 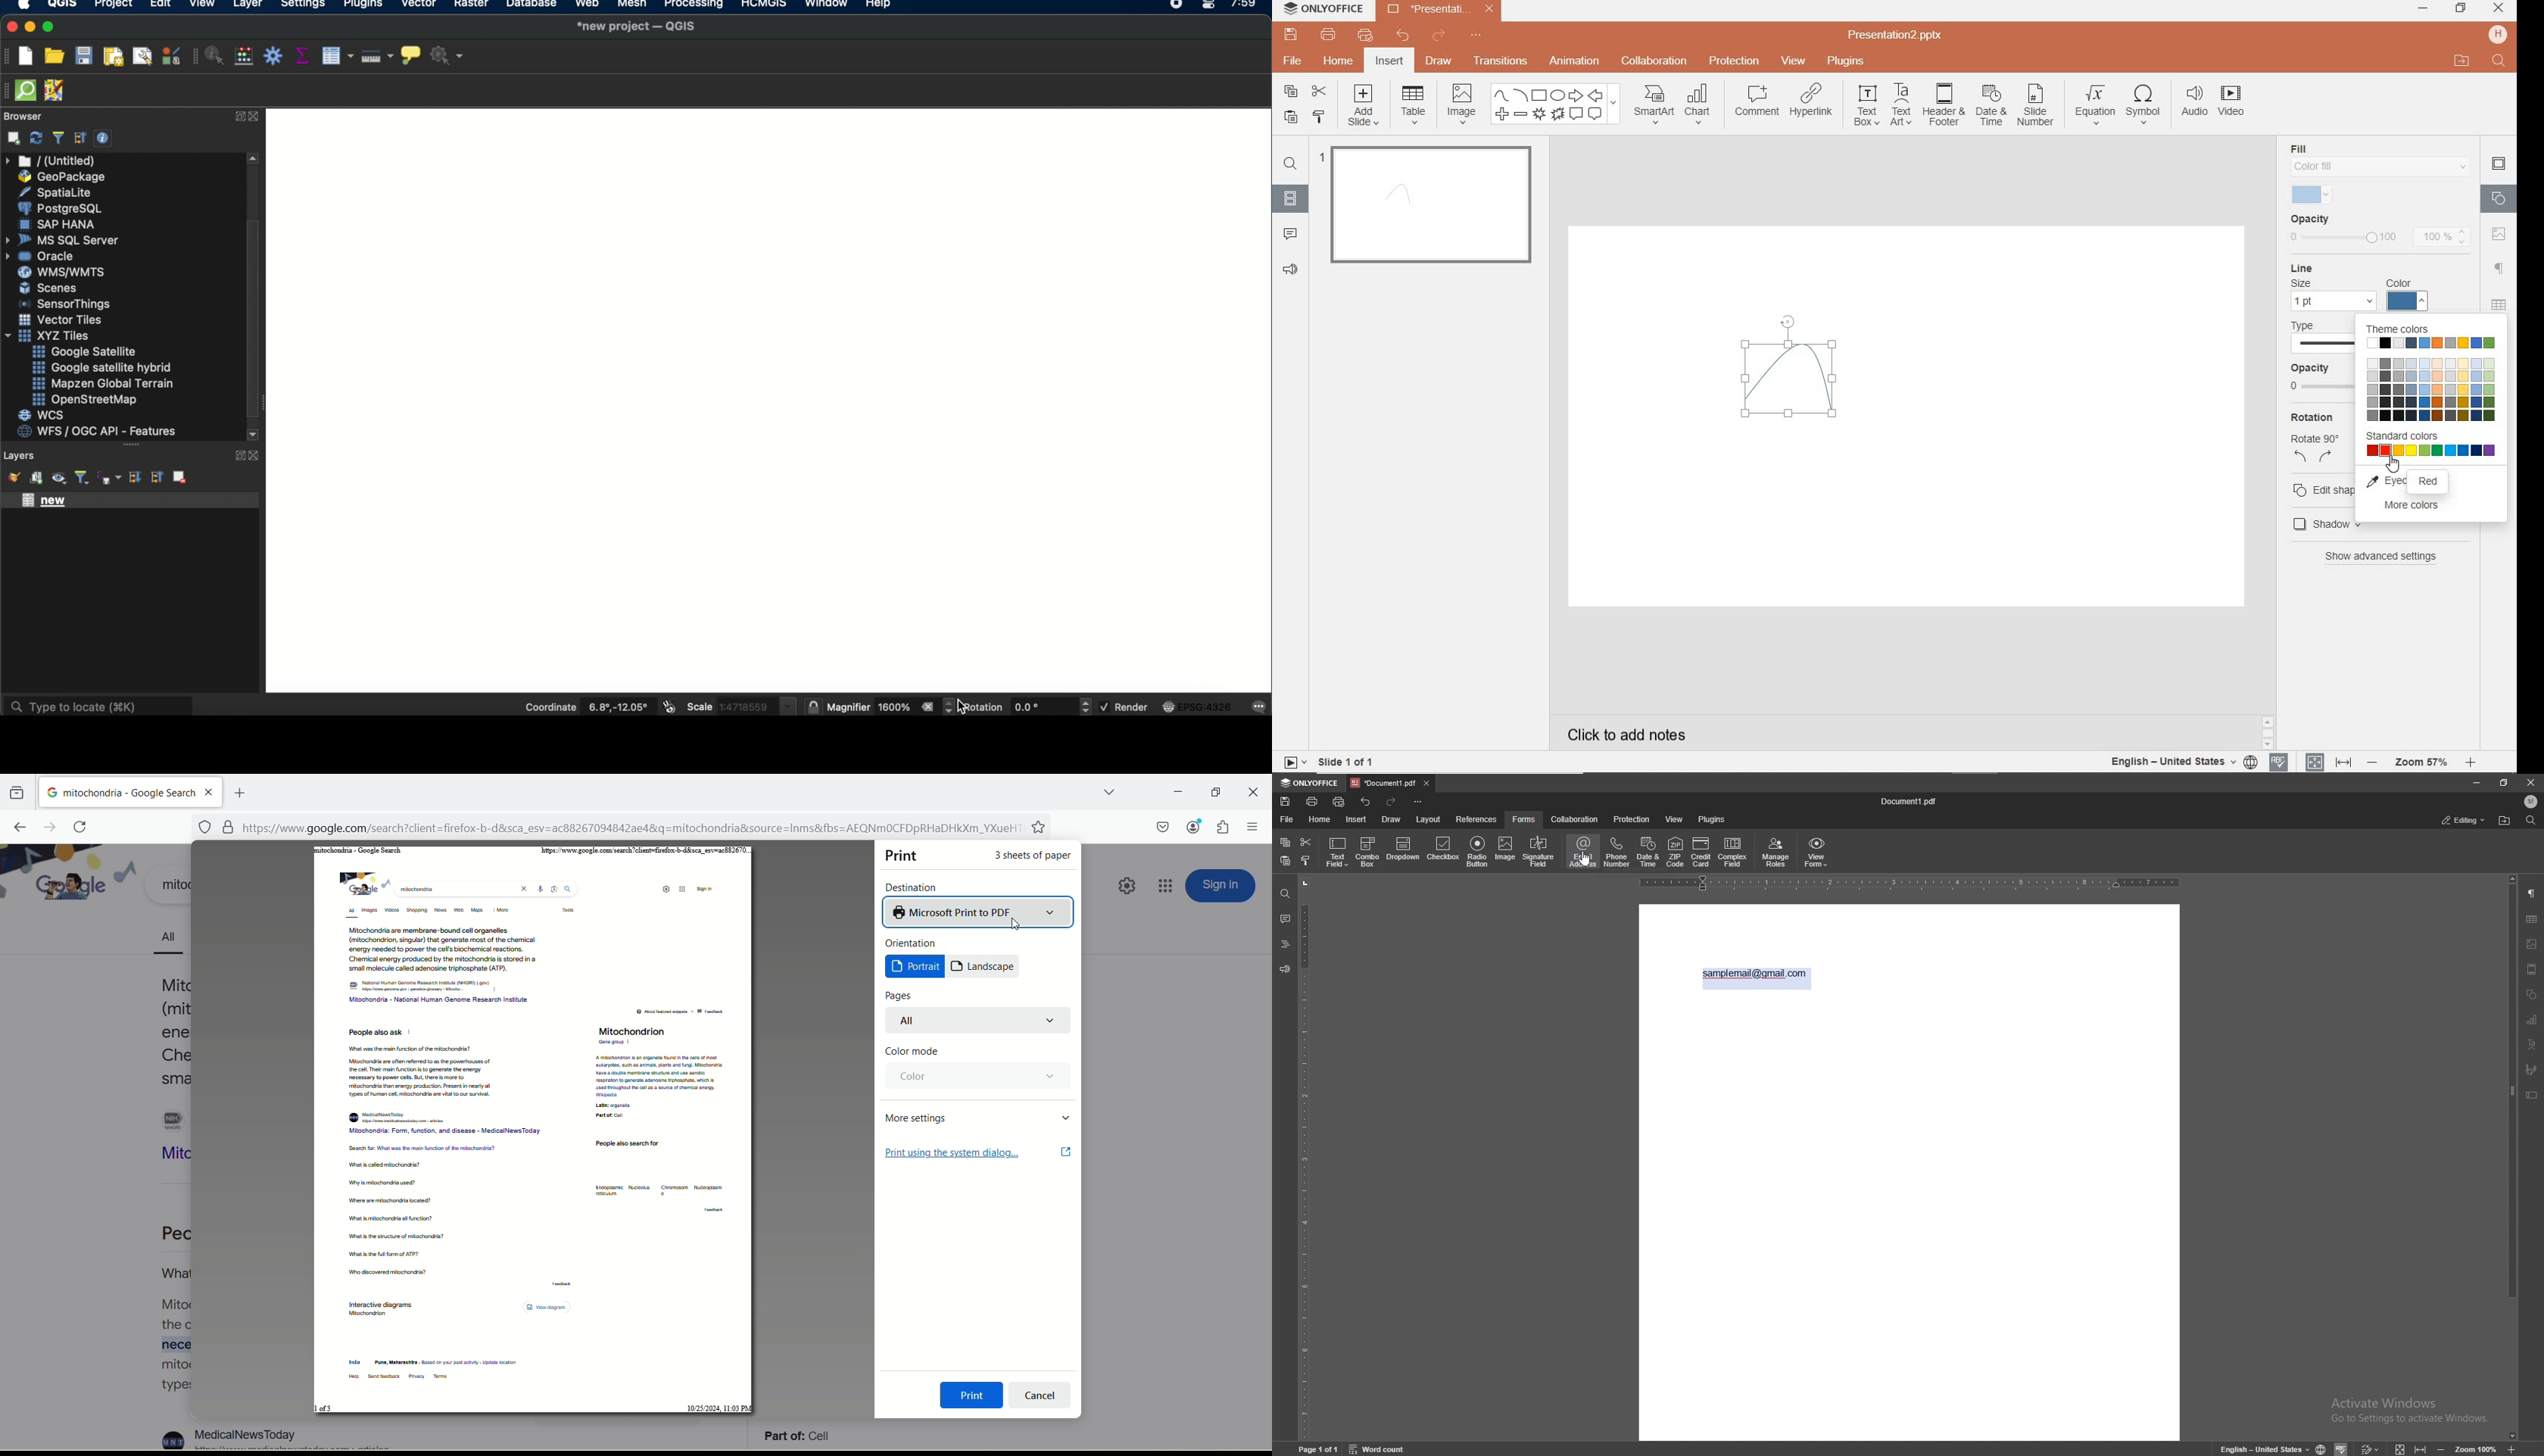 What do you see at coordinates (2403, 1448) in the screenshot?
I see `fit to screen` at bounding box center [2403, 1448].